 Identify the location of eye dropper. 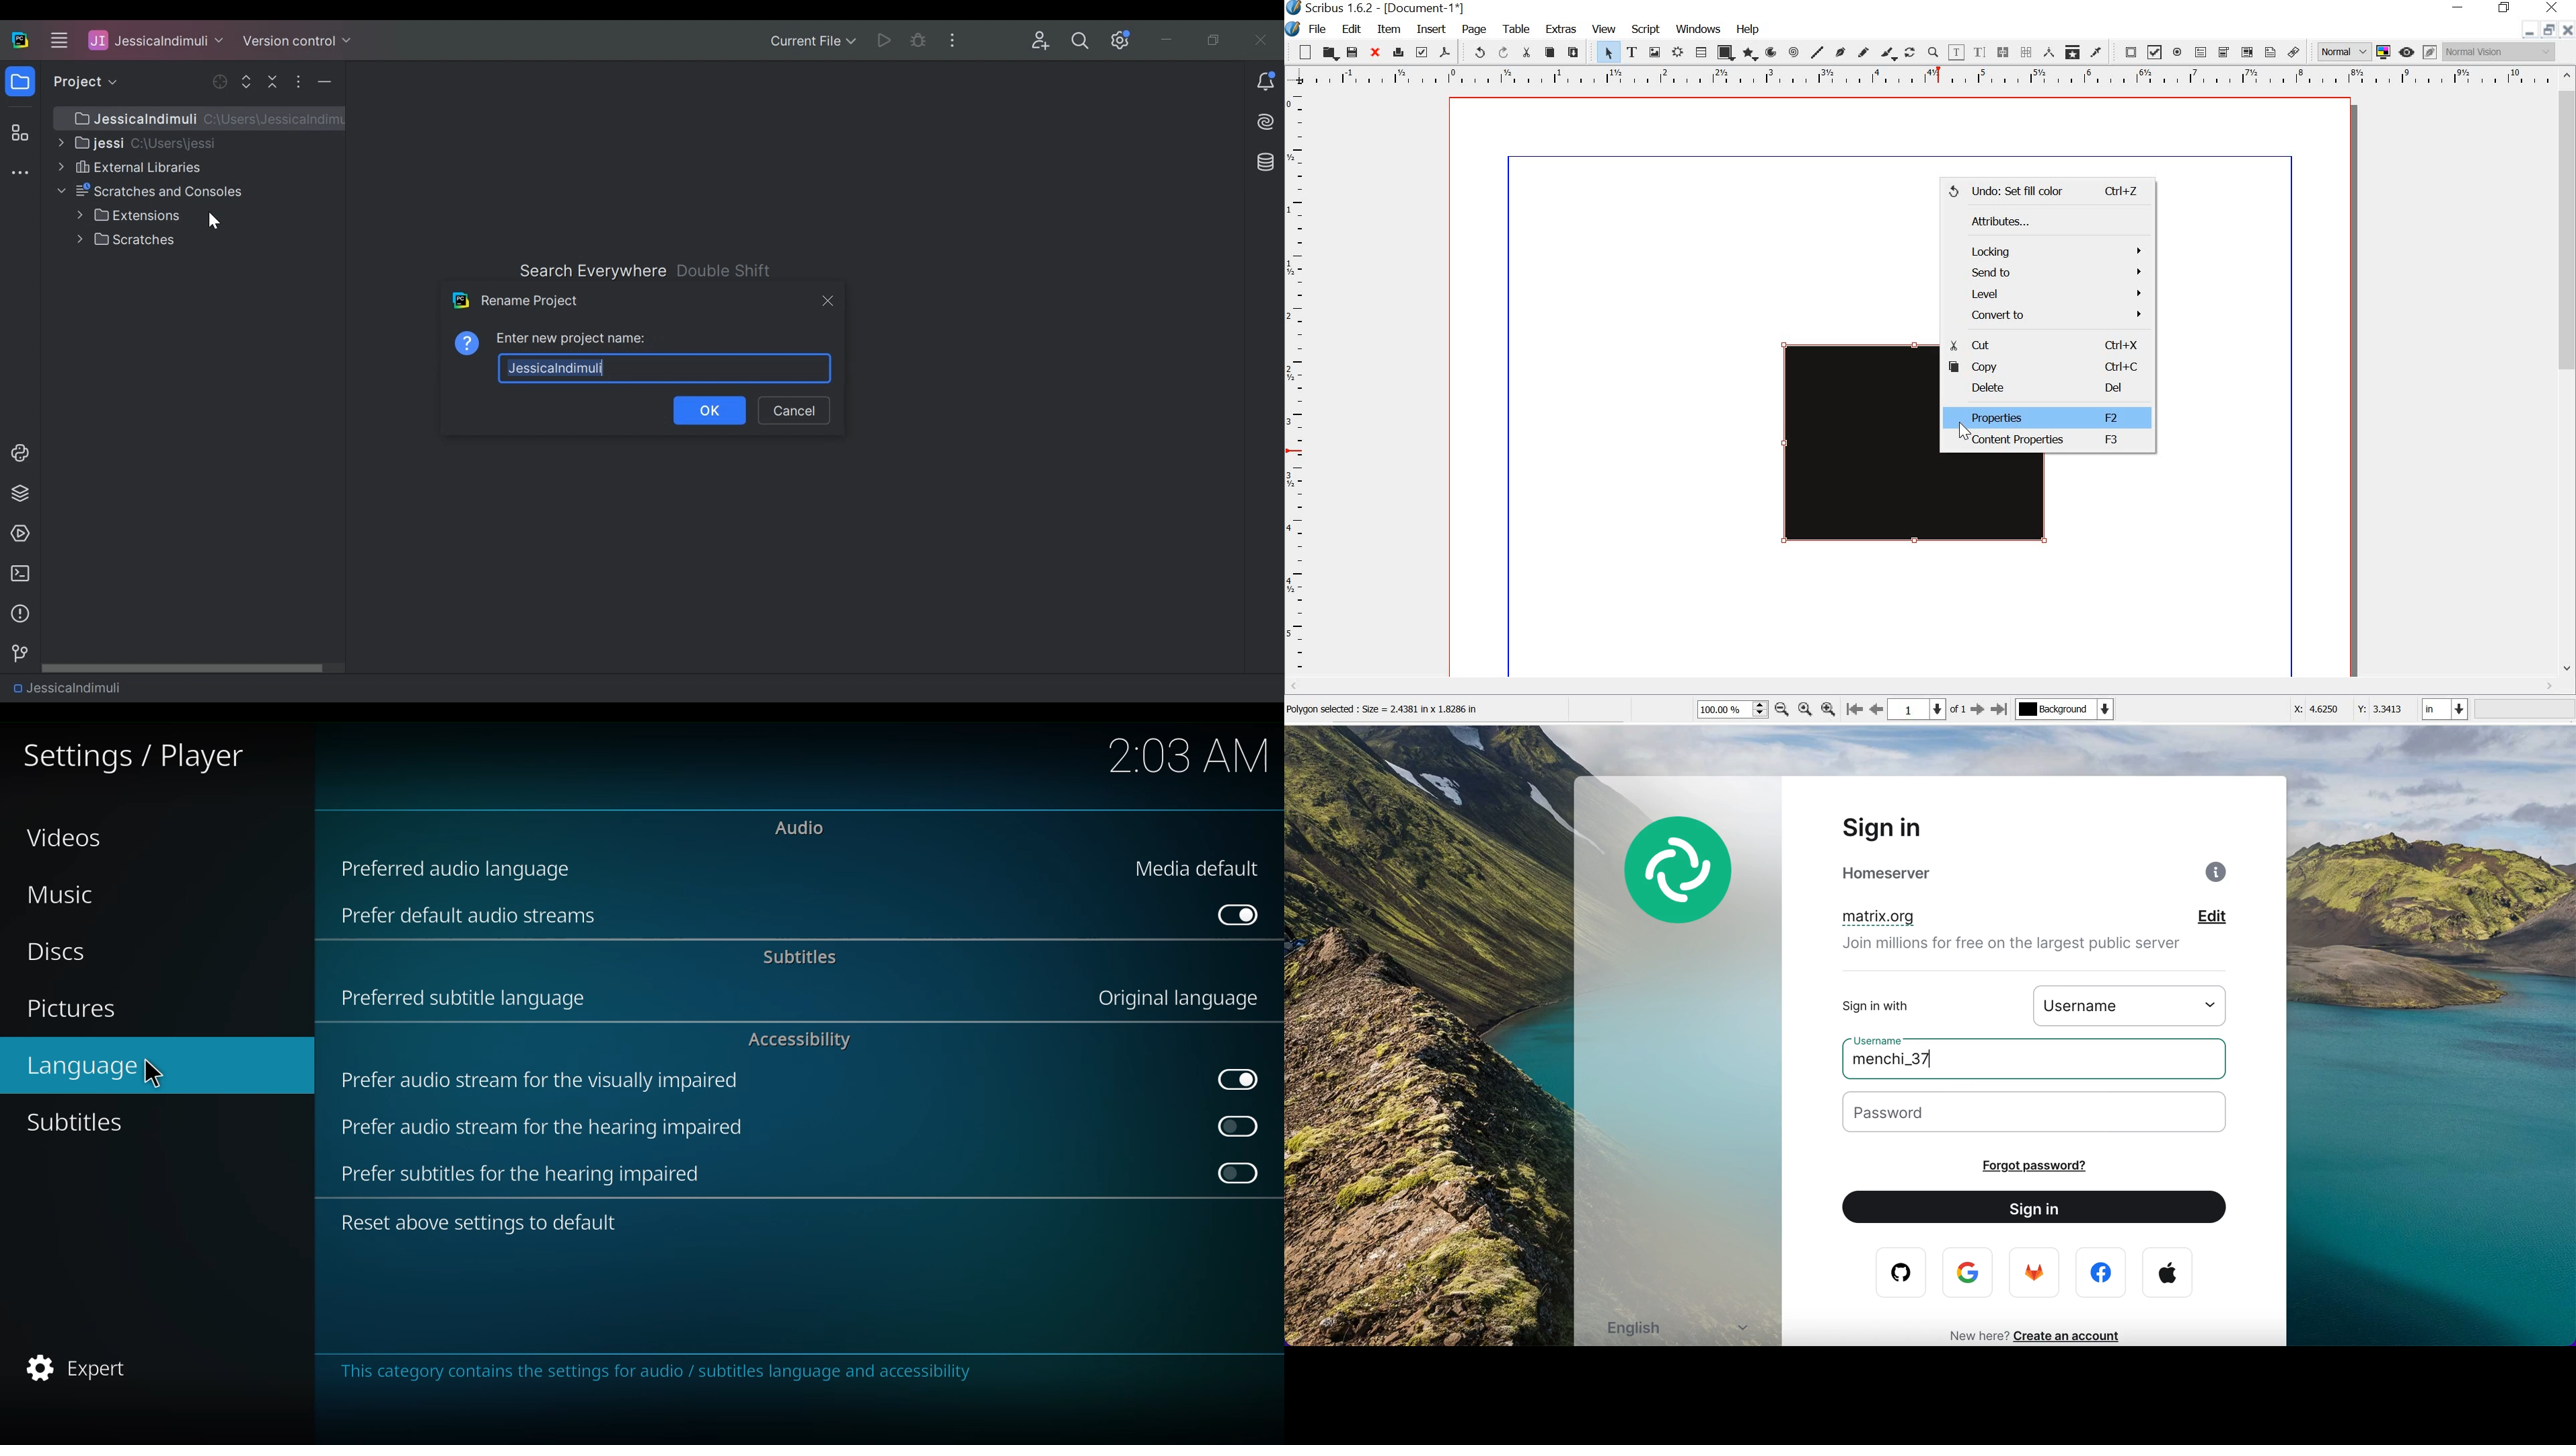
(2096, 51).